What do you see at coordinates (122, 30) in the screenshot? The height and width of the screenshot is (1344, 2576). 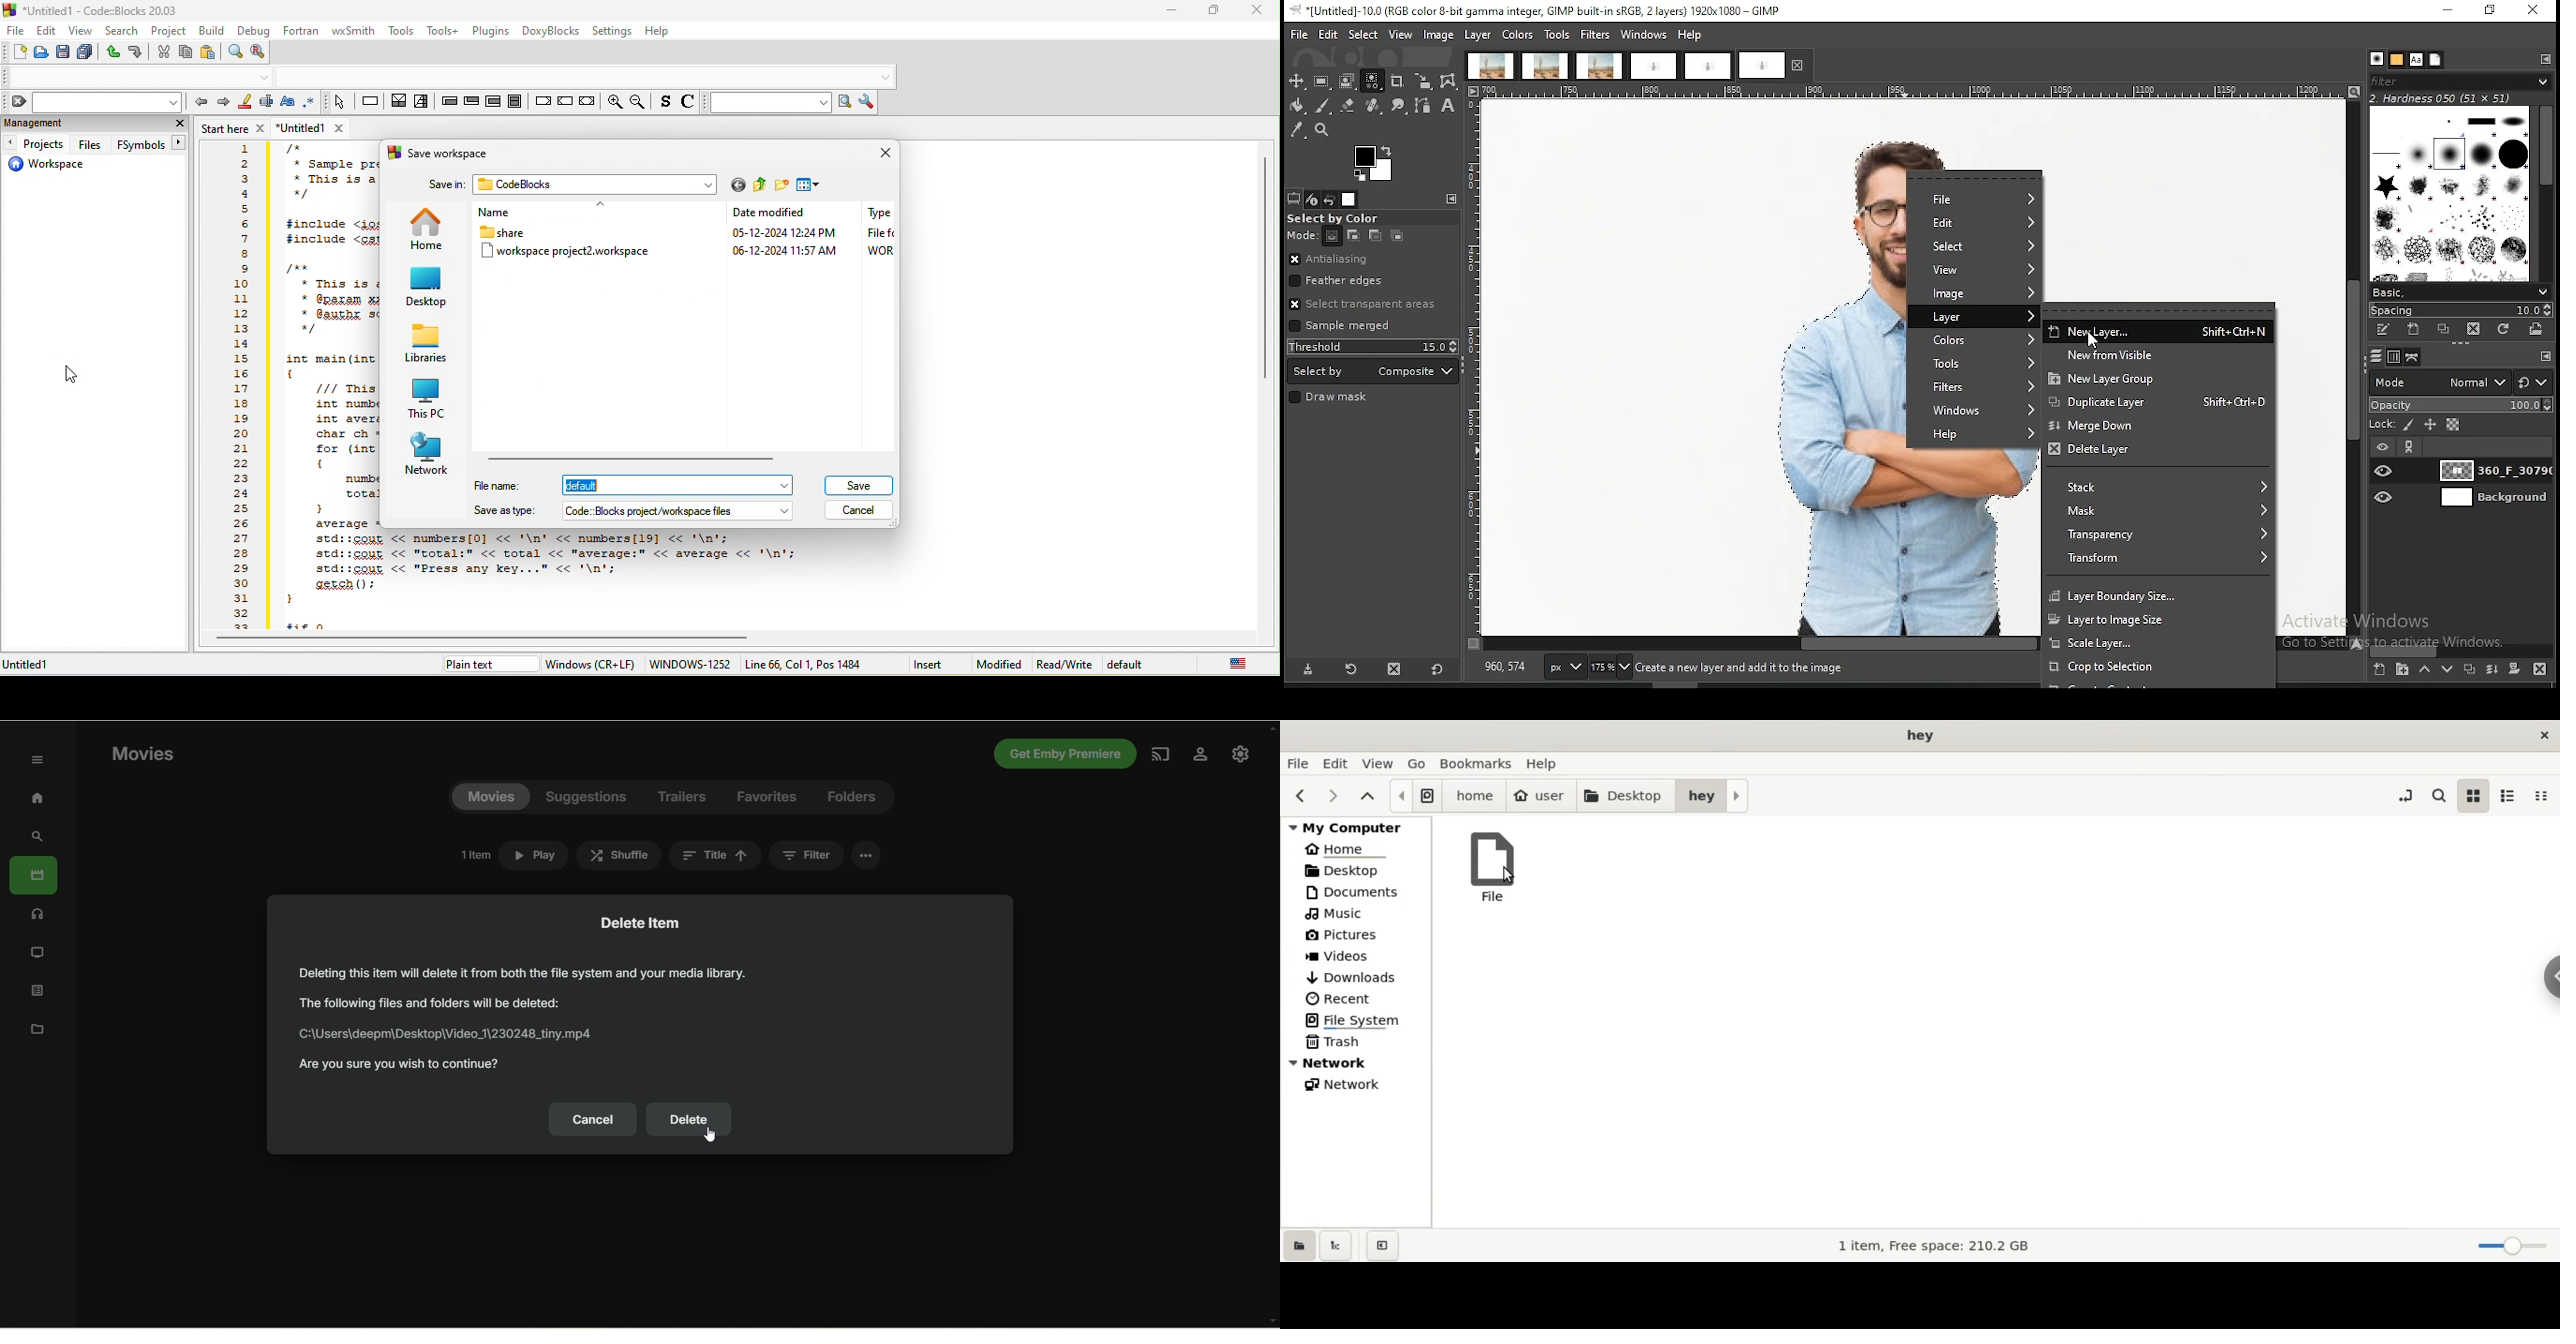 I see `search` at bounding box center [122, 30].